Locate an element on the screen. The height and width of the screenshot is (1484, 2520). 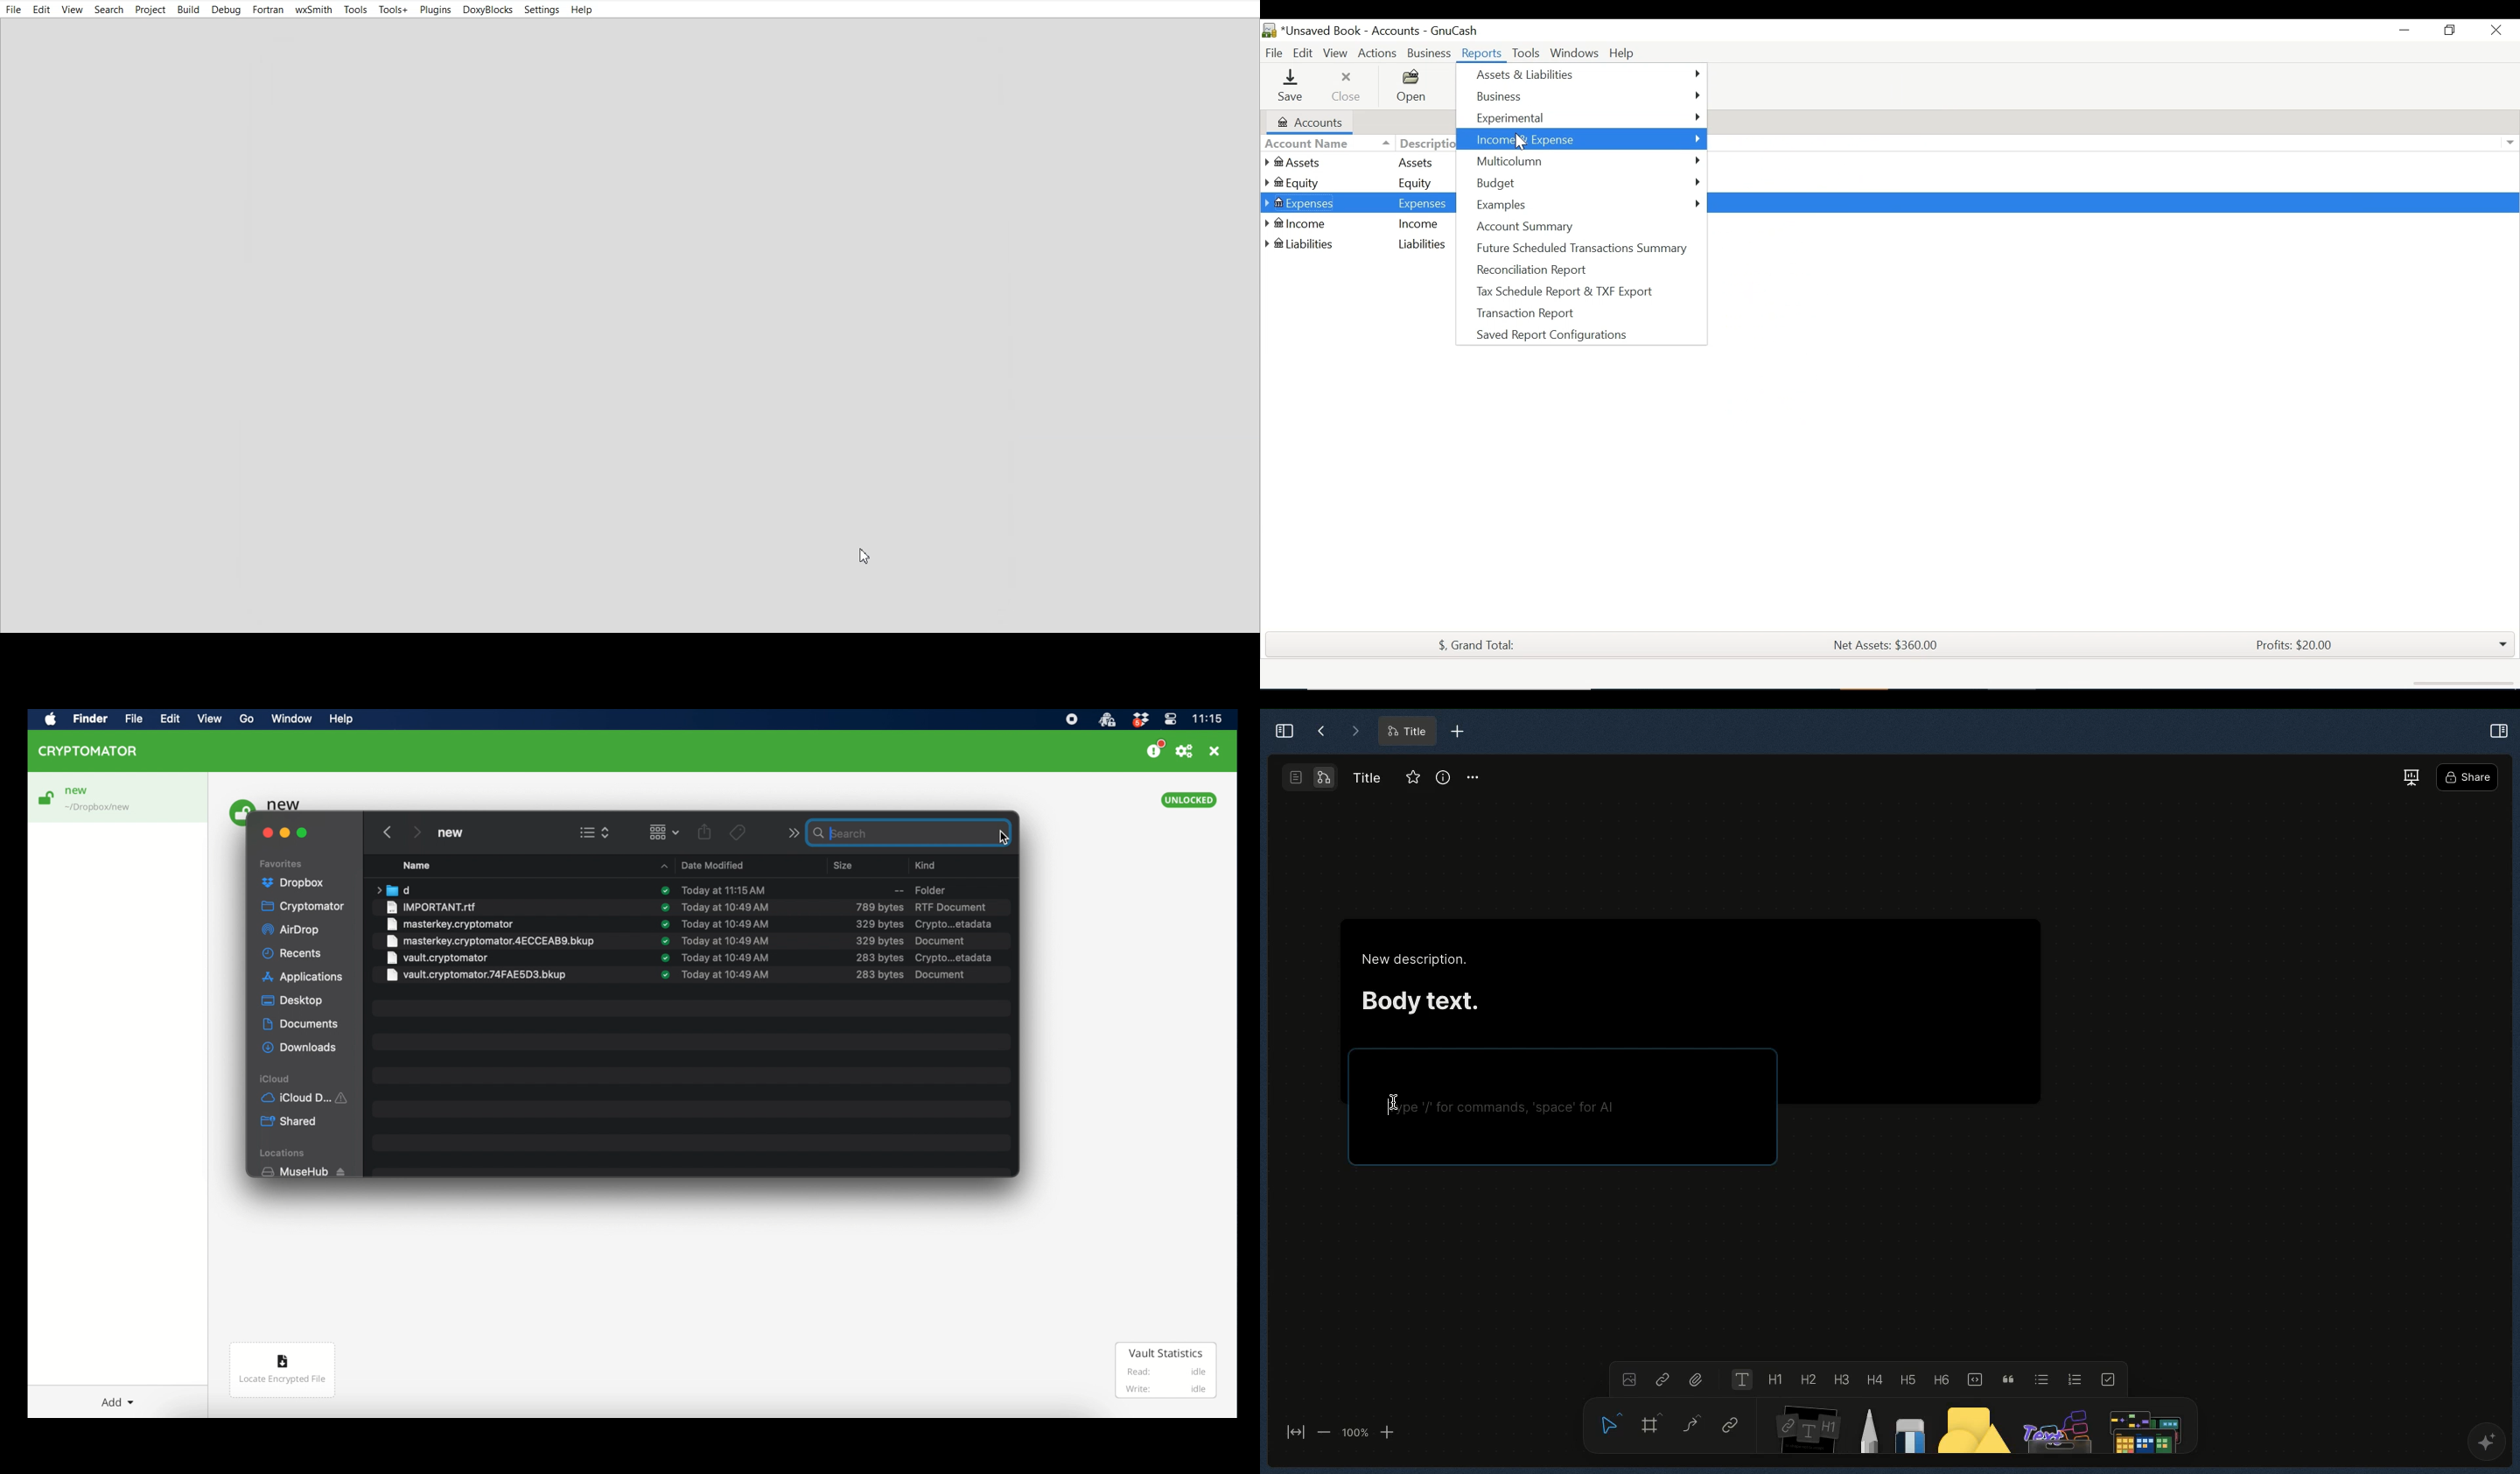
Open right panel is located at coordinates (2498, 729).